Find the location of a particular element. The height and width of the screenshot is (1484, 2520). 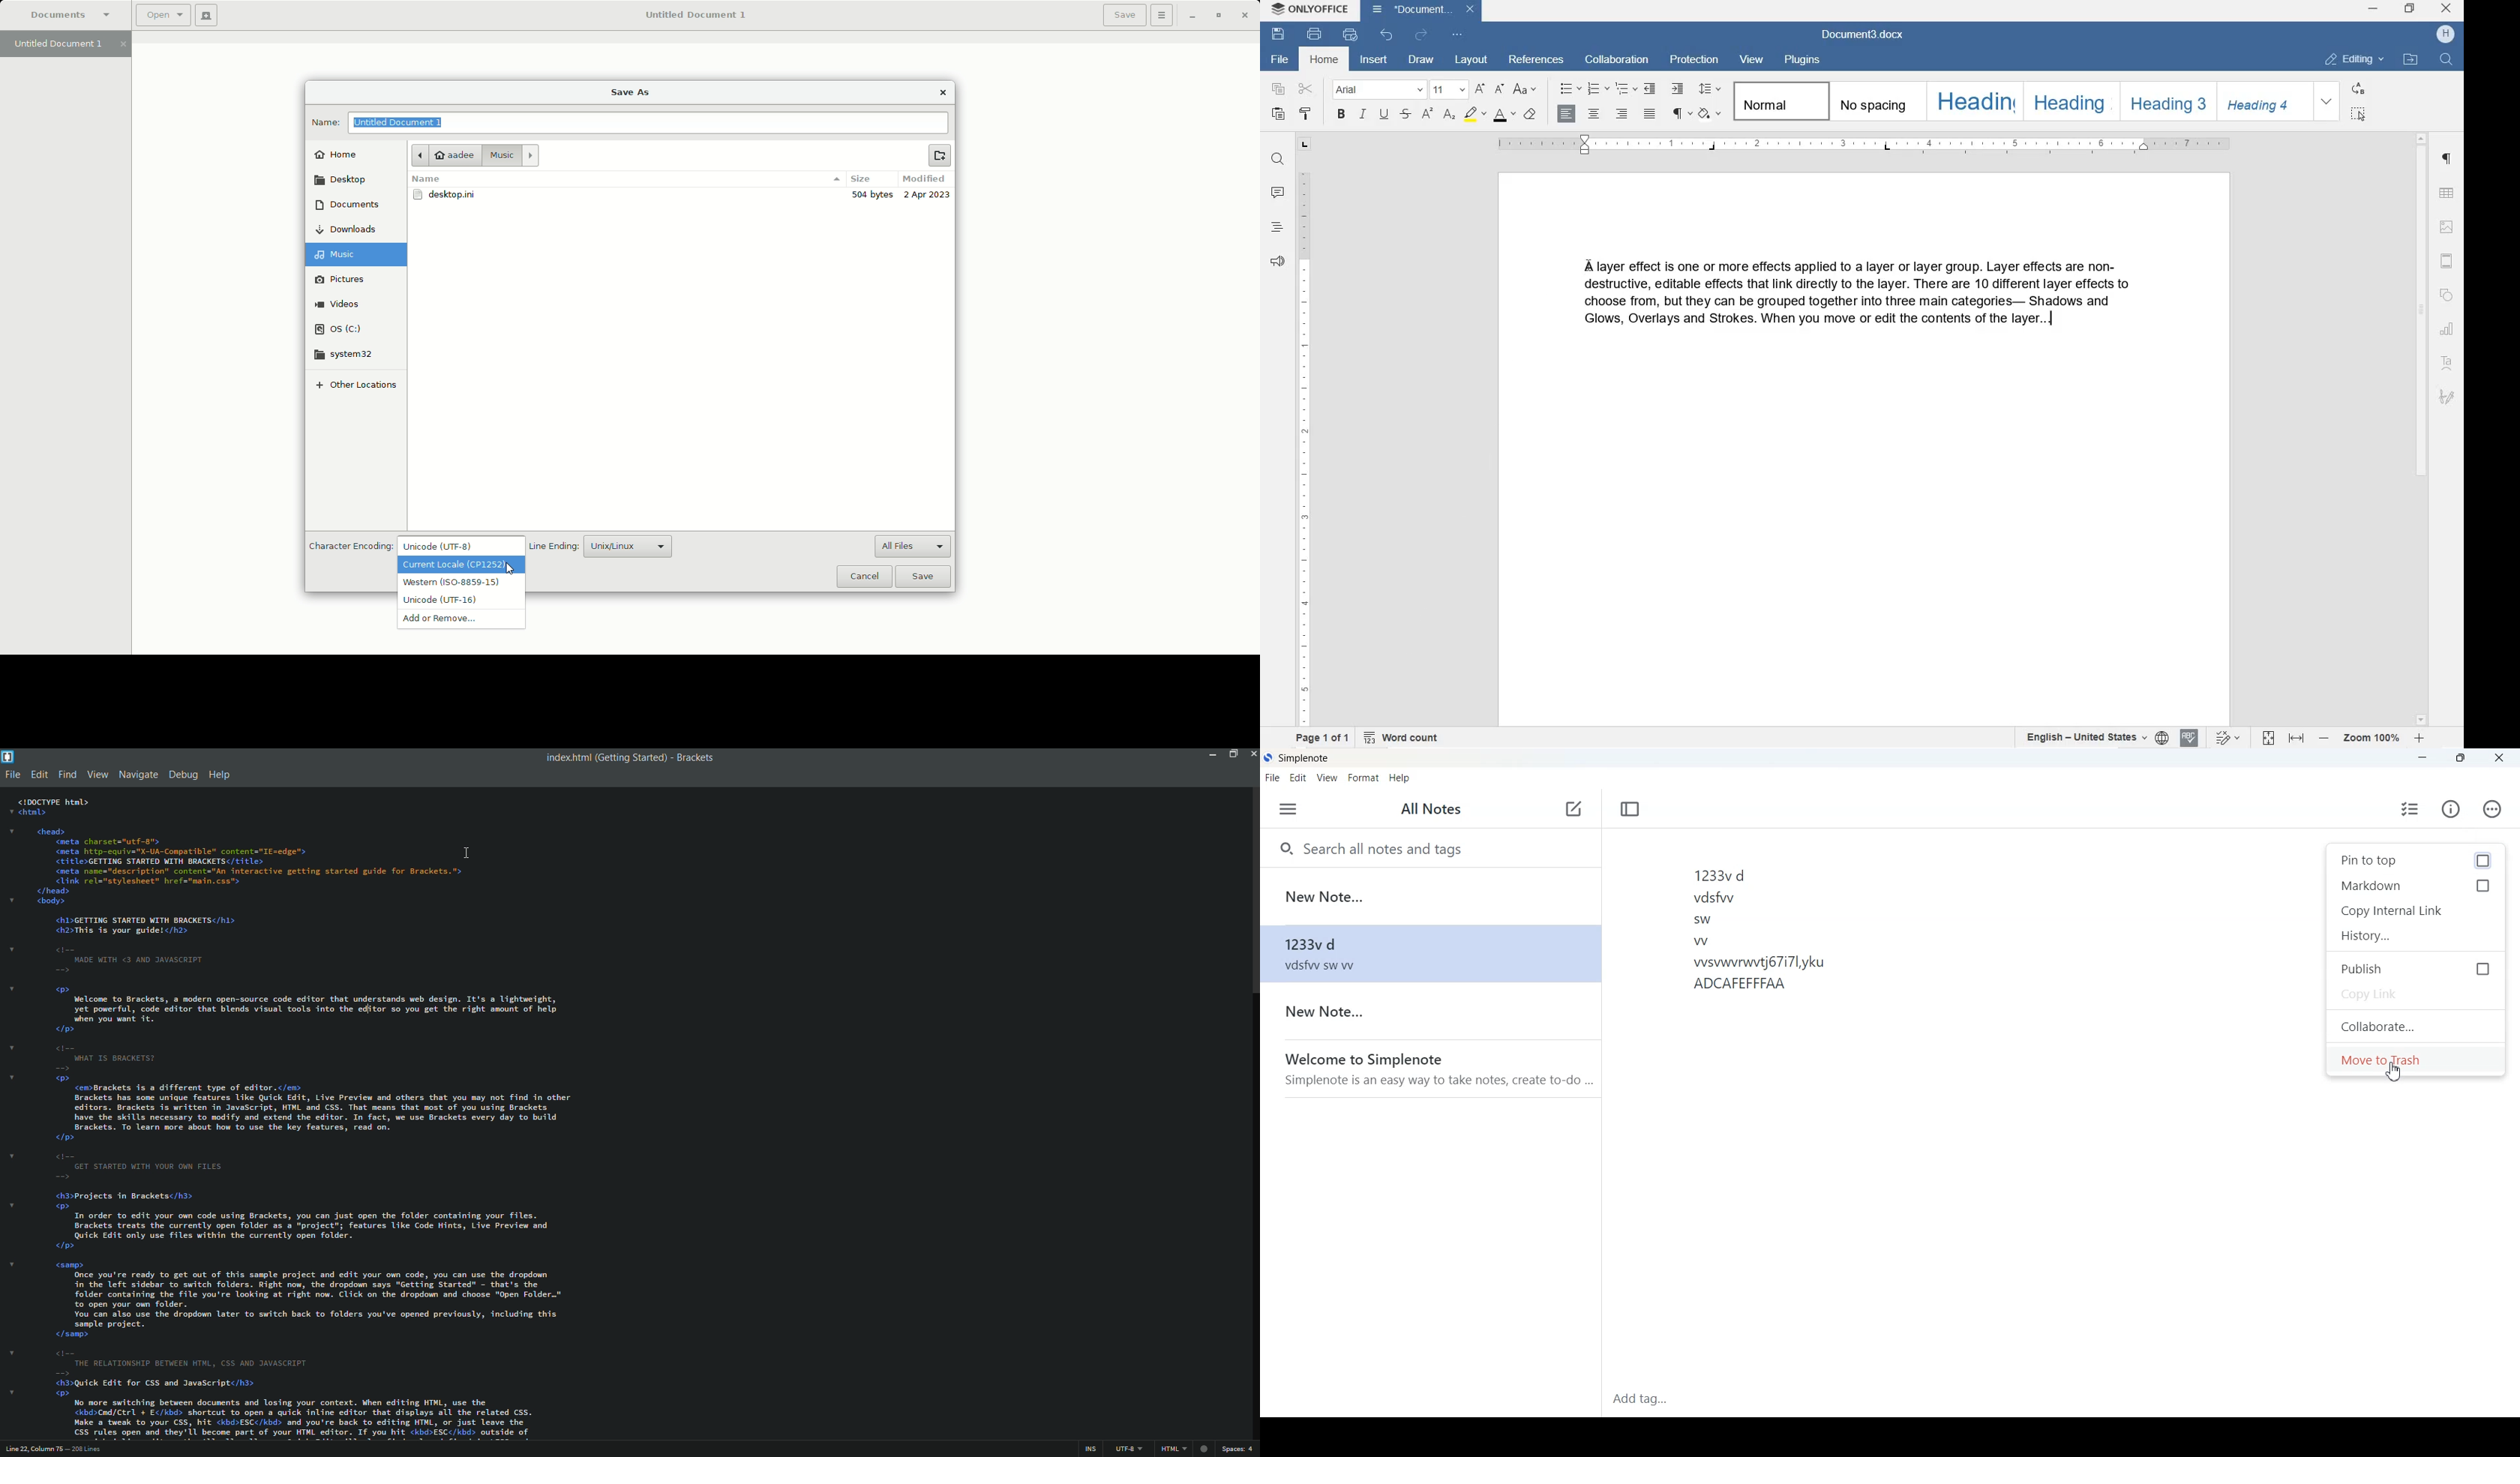

EXPAND FORMATTING STYLE is located at coordinates (2329, 102).